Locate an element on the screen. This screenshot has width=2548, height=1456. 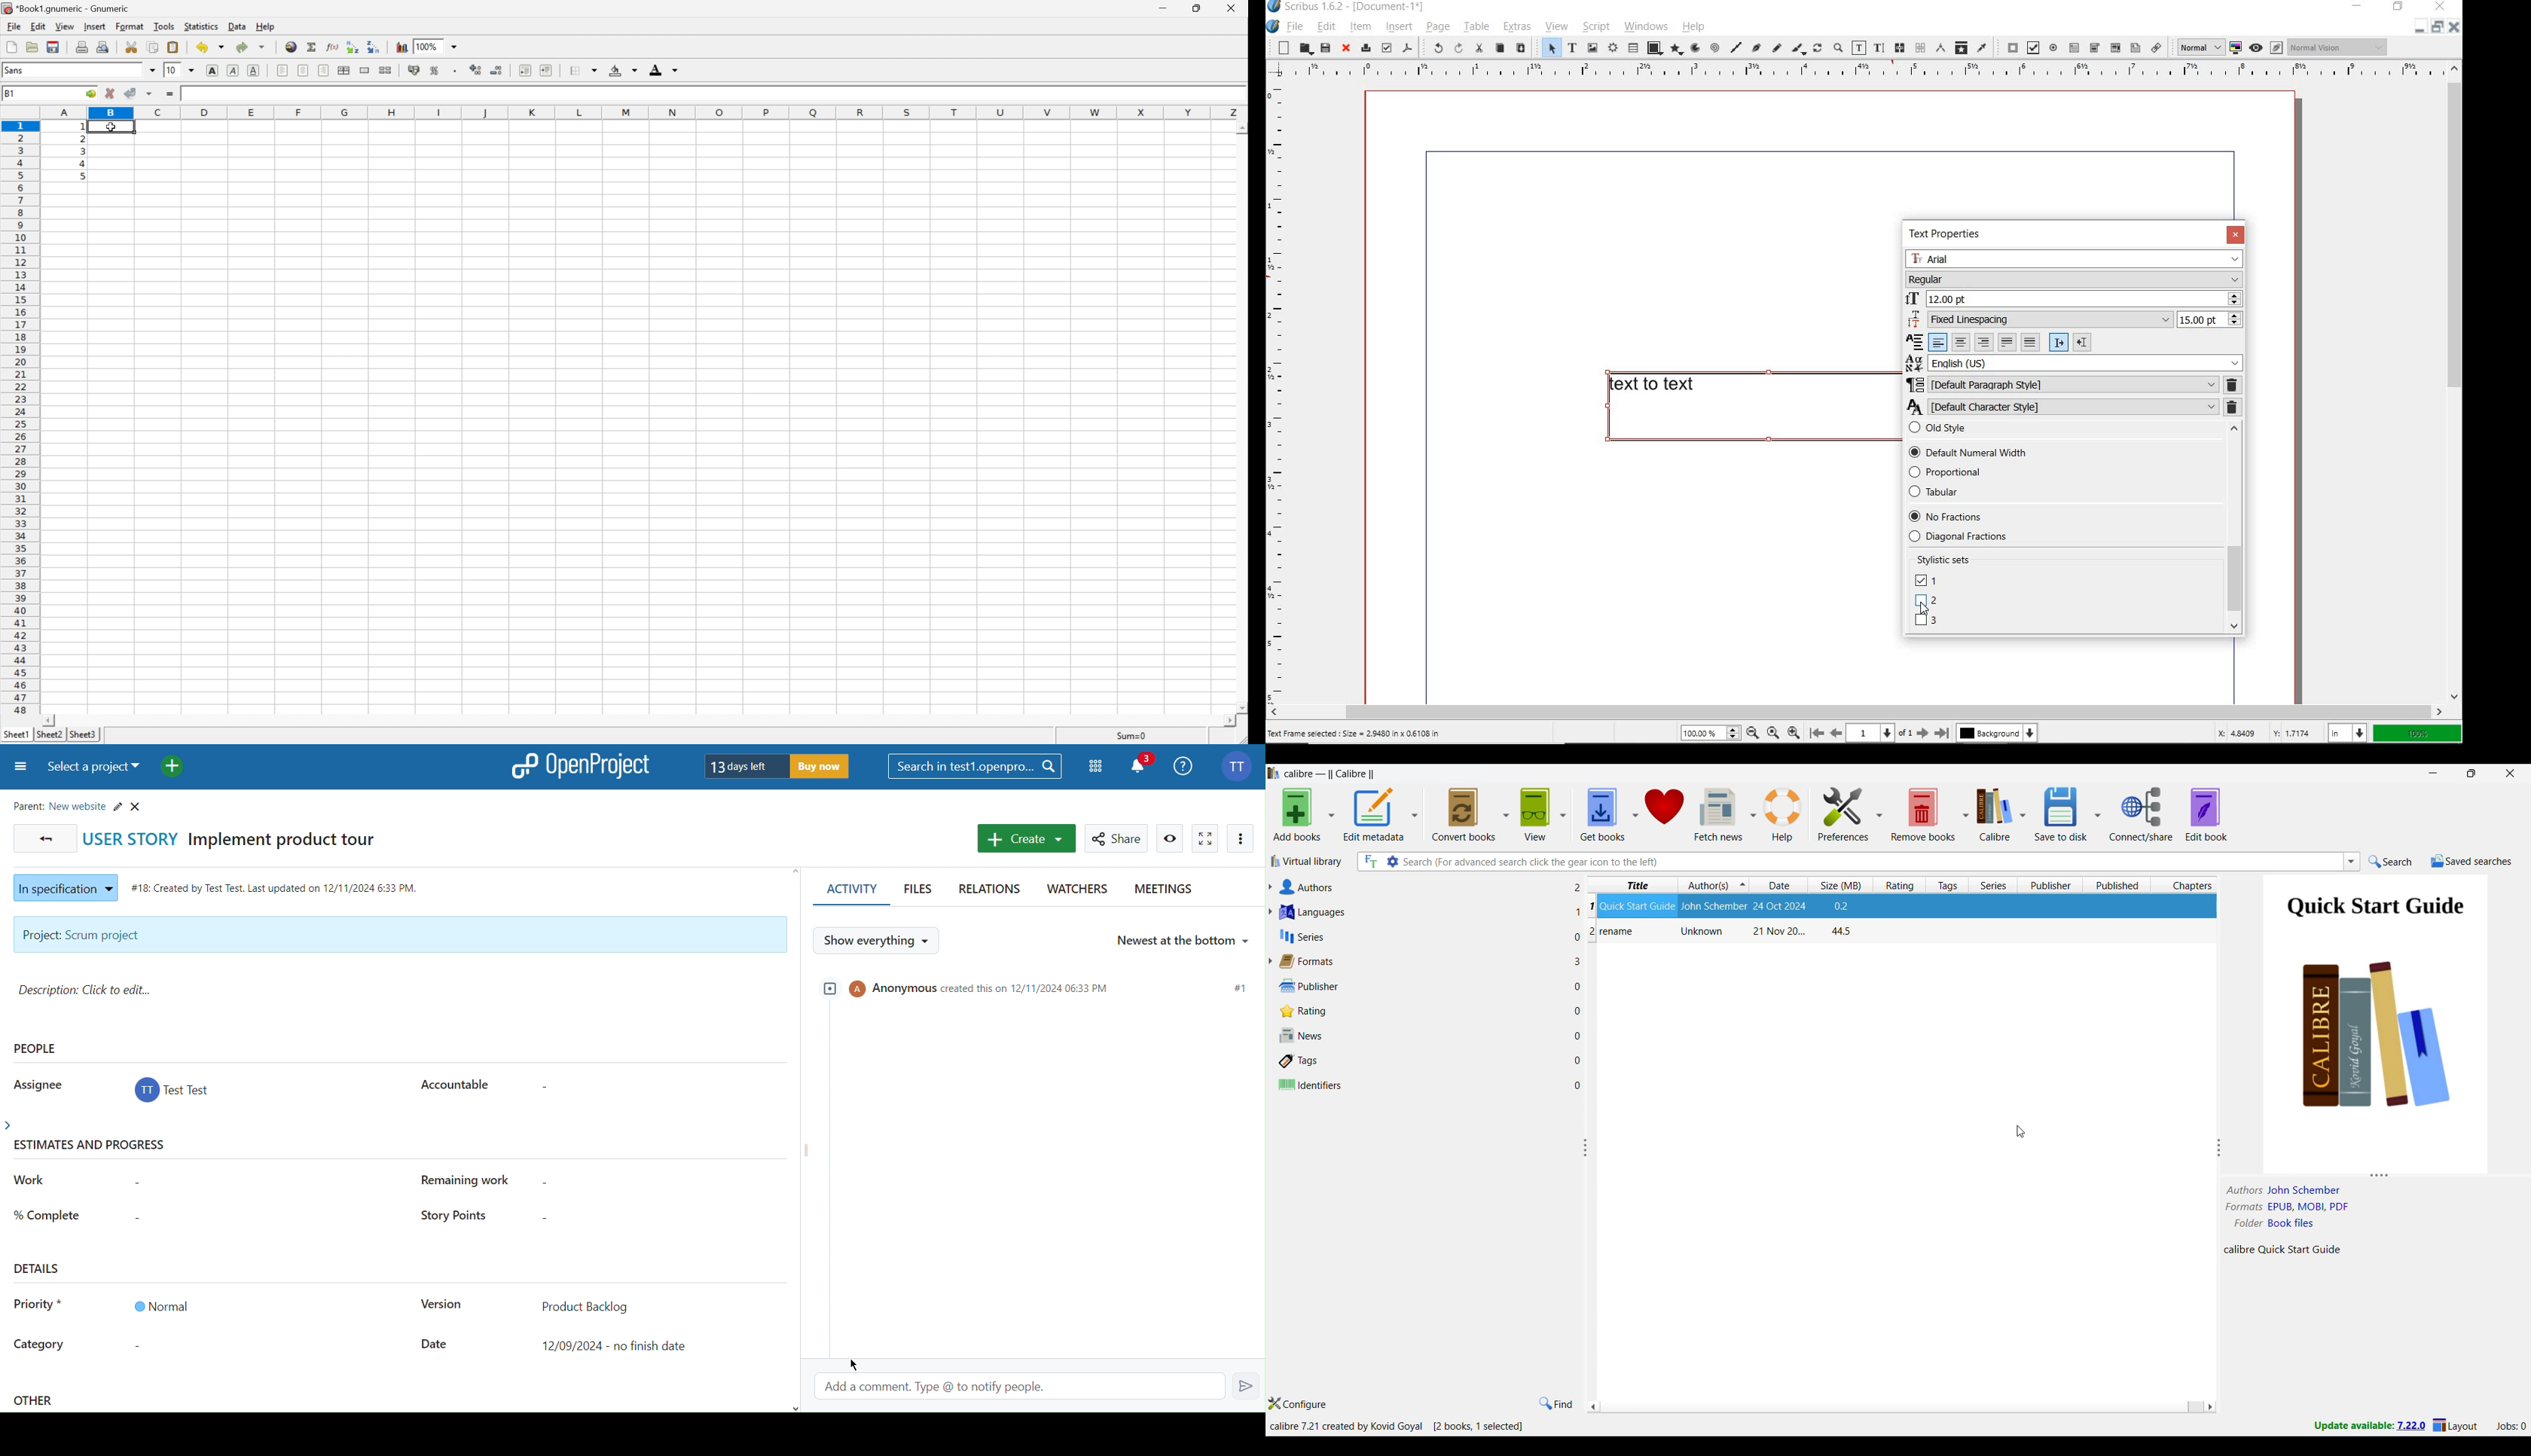
image frame is located at coordinates (1593, 48).